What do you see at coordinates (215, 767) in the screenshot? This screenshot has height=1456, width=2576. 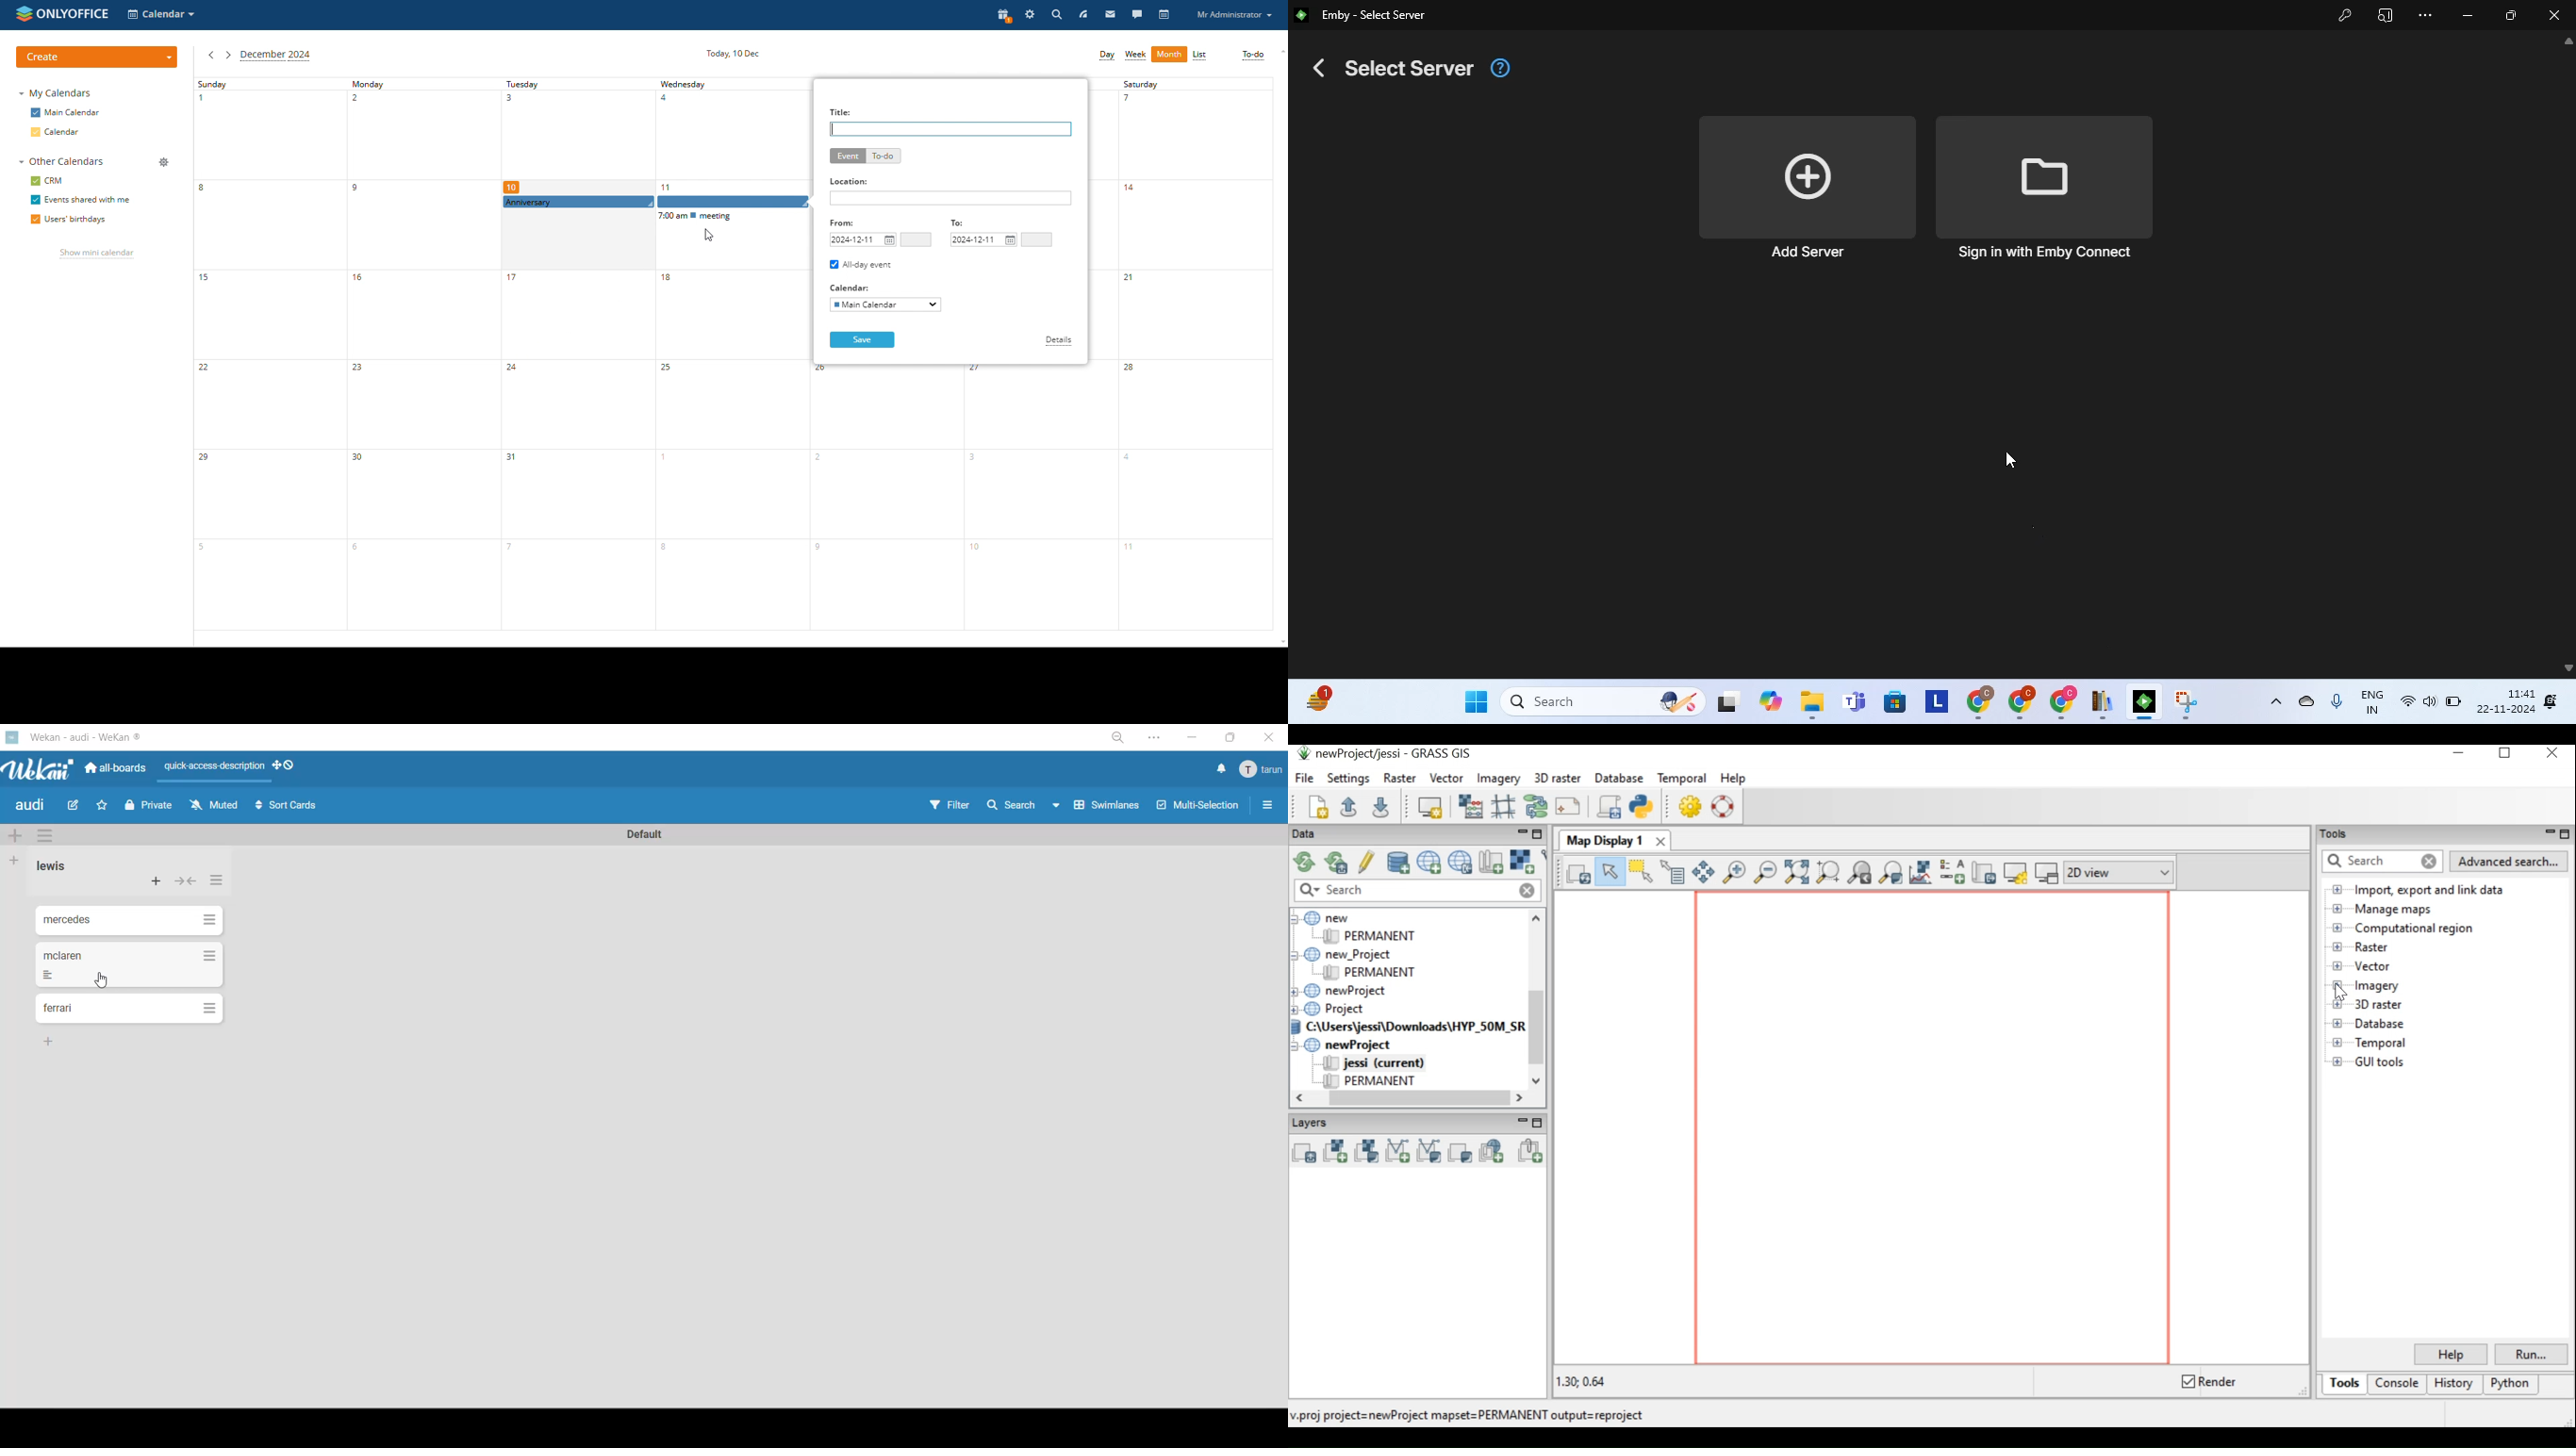 I see `quick access description` at bounding box center [215, 767].